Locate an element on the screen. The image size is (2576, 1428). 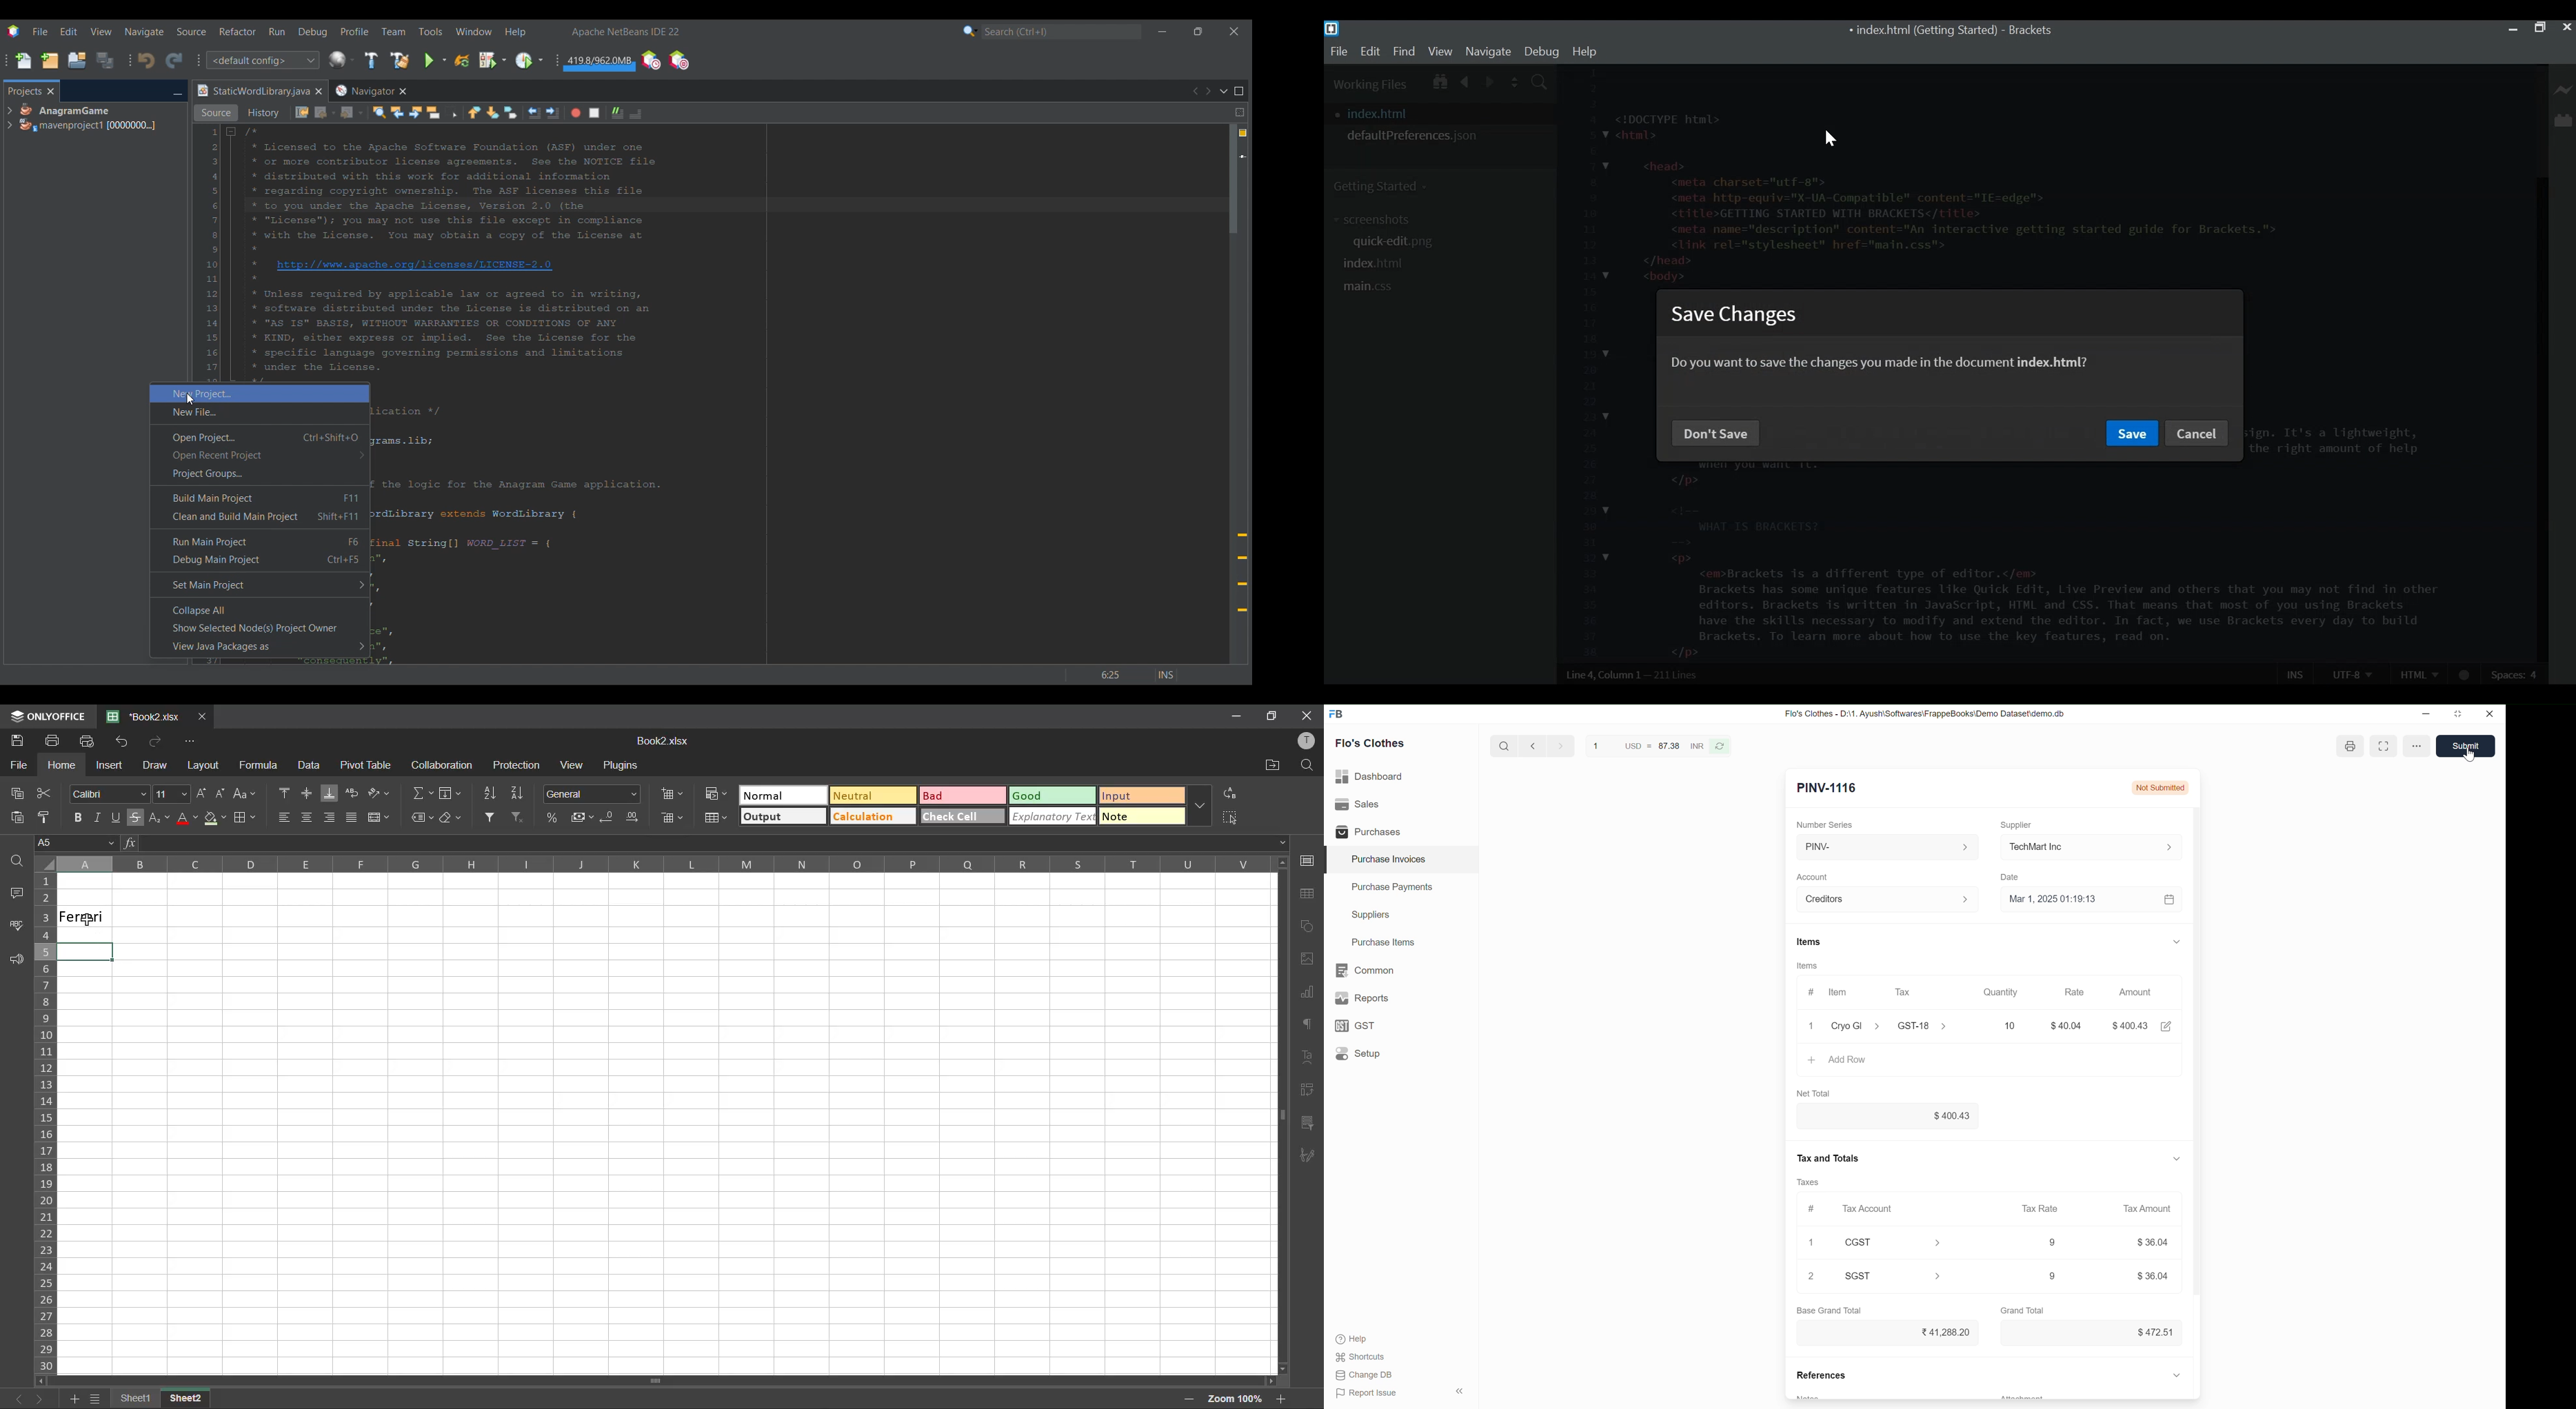
GST-18 is located at coordinates (1921, 1026).